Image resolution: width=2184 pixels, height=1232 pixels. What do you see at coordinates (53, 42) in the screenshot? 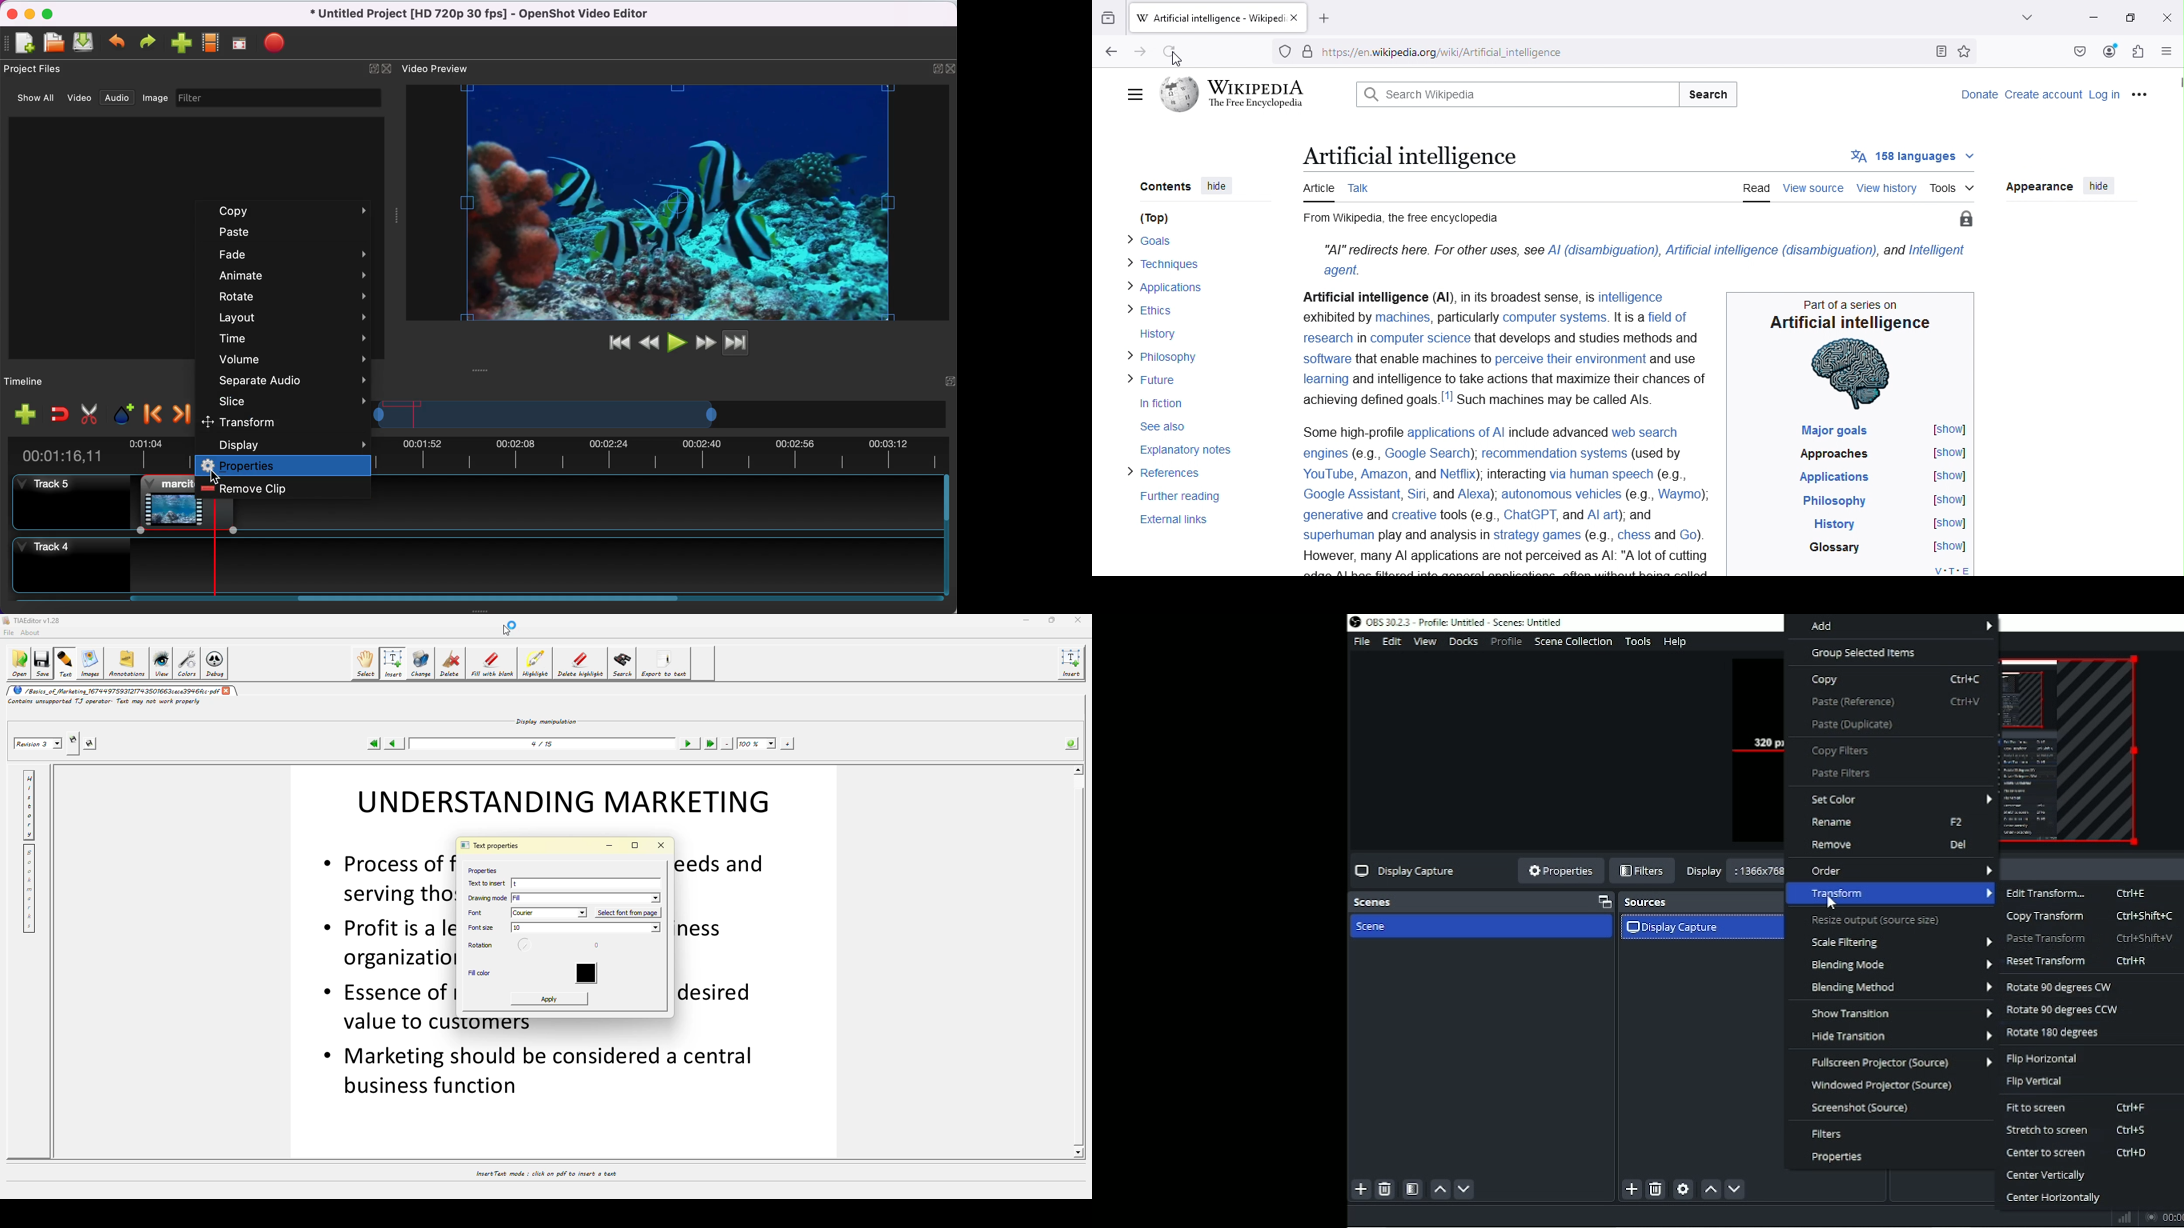
I see `open file` at bounding box center [53, 42].